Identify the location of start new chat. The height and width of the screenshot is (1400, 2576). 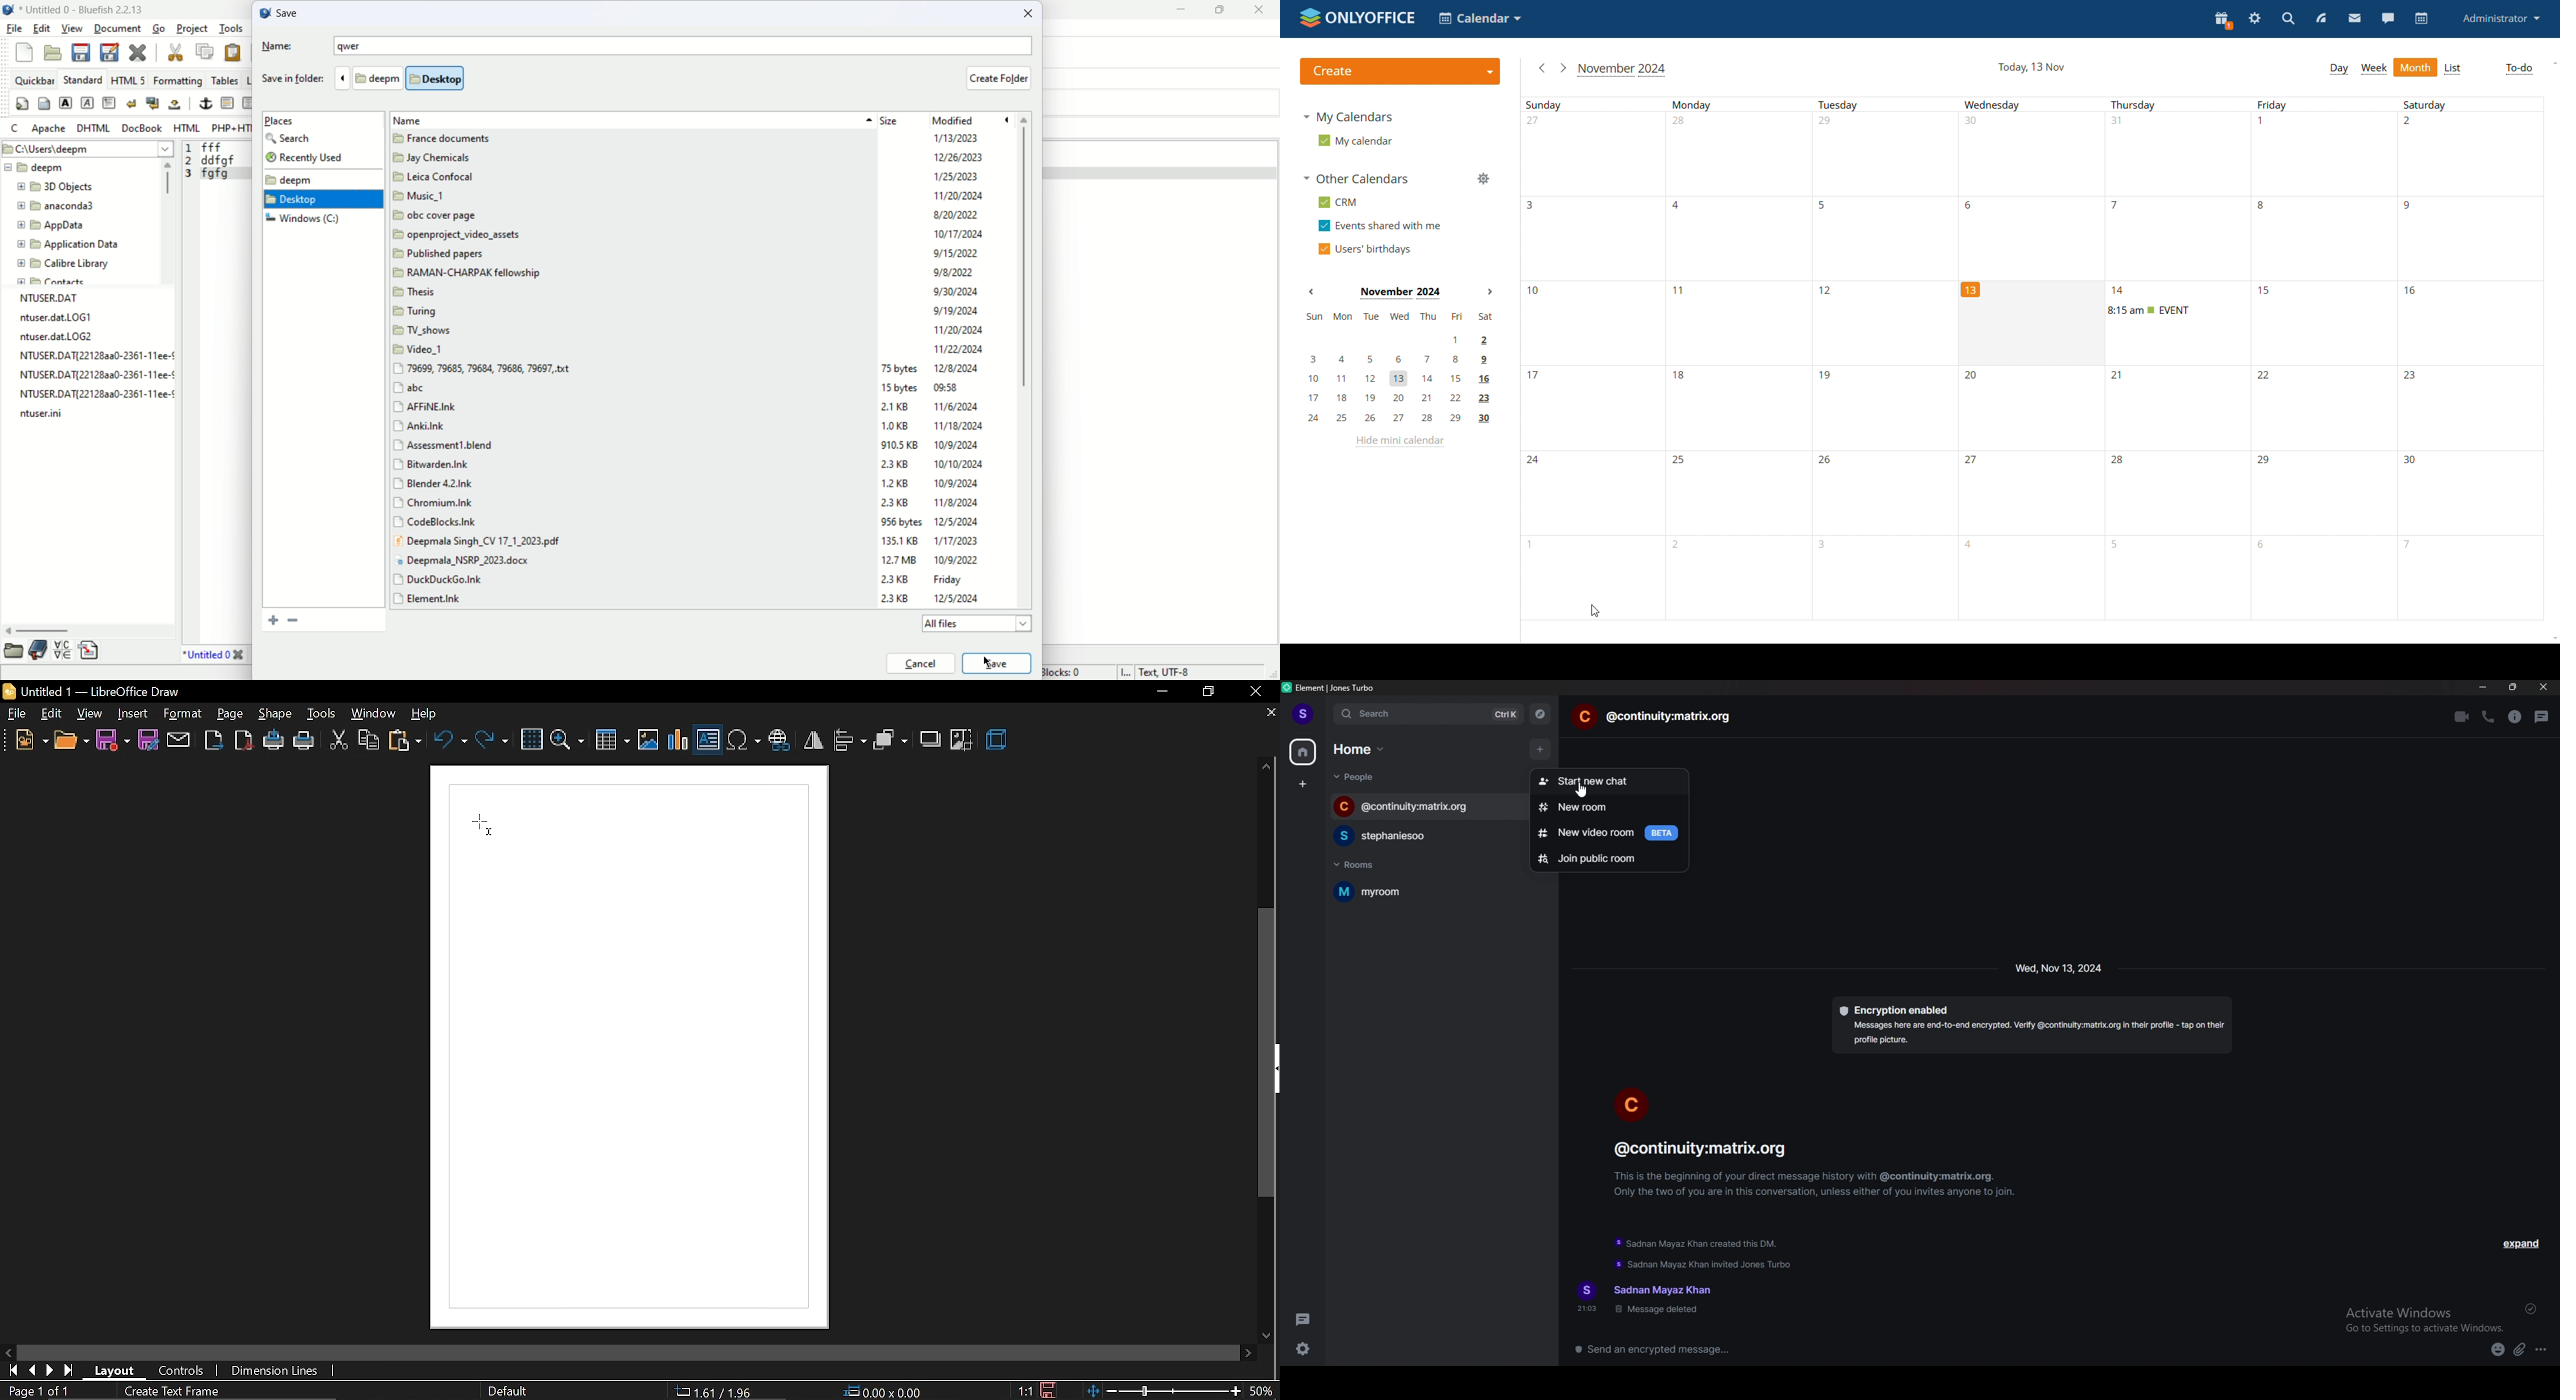
(1607, 778).